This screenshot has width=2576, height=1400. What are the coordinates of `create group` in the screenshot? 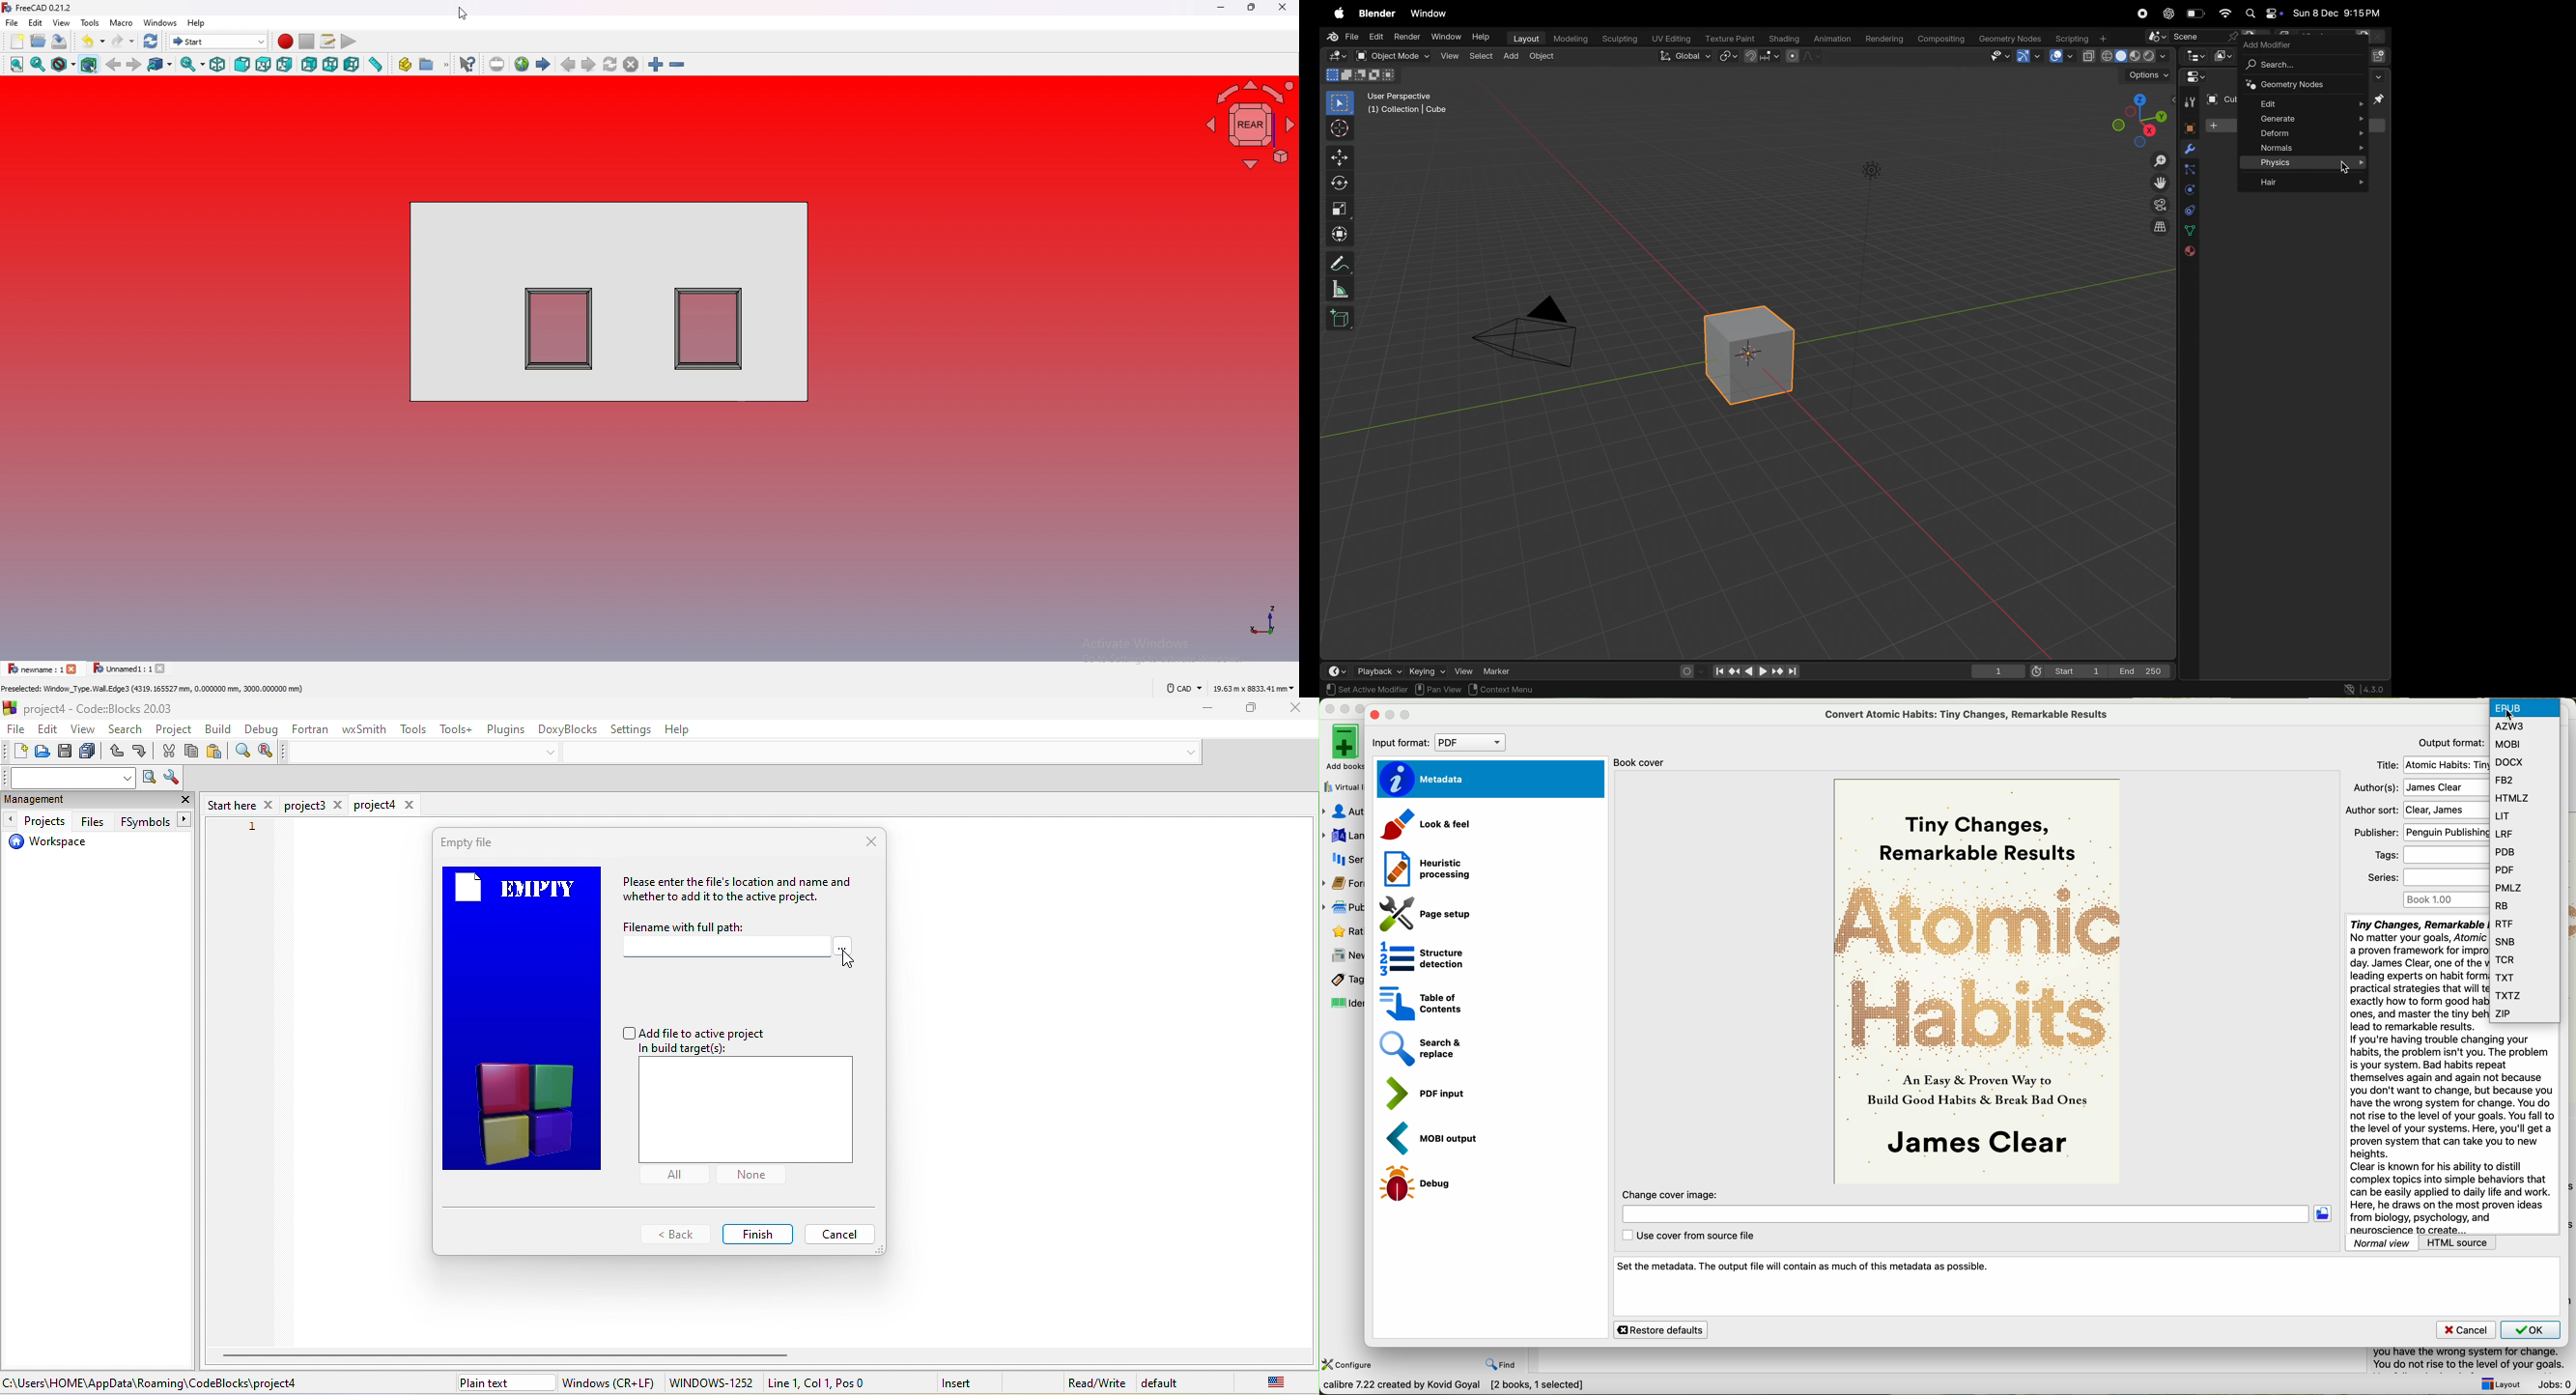 It's located at (435, 64).